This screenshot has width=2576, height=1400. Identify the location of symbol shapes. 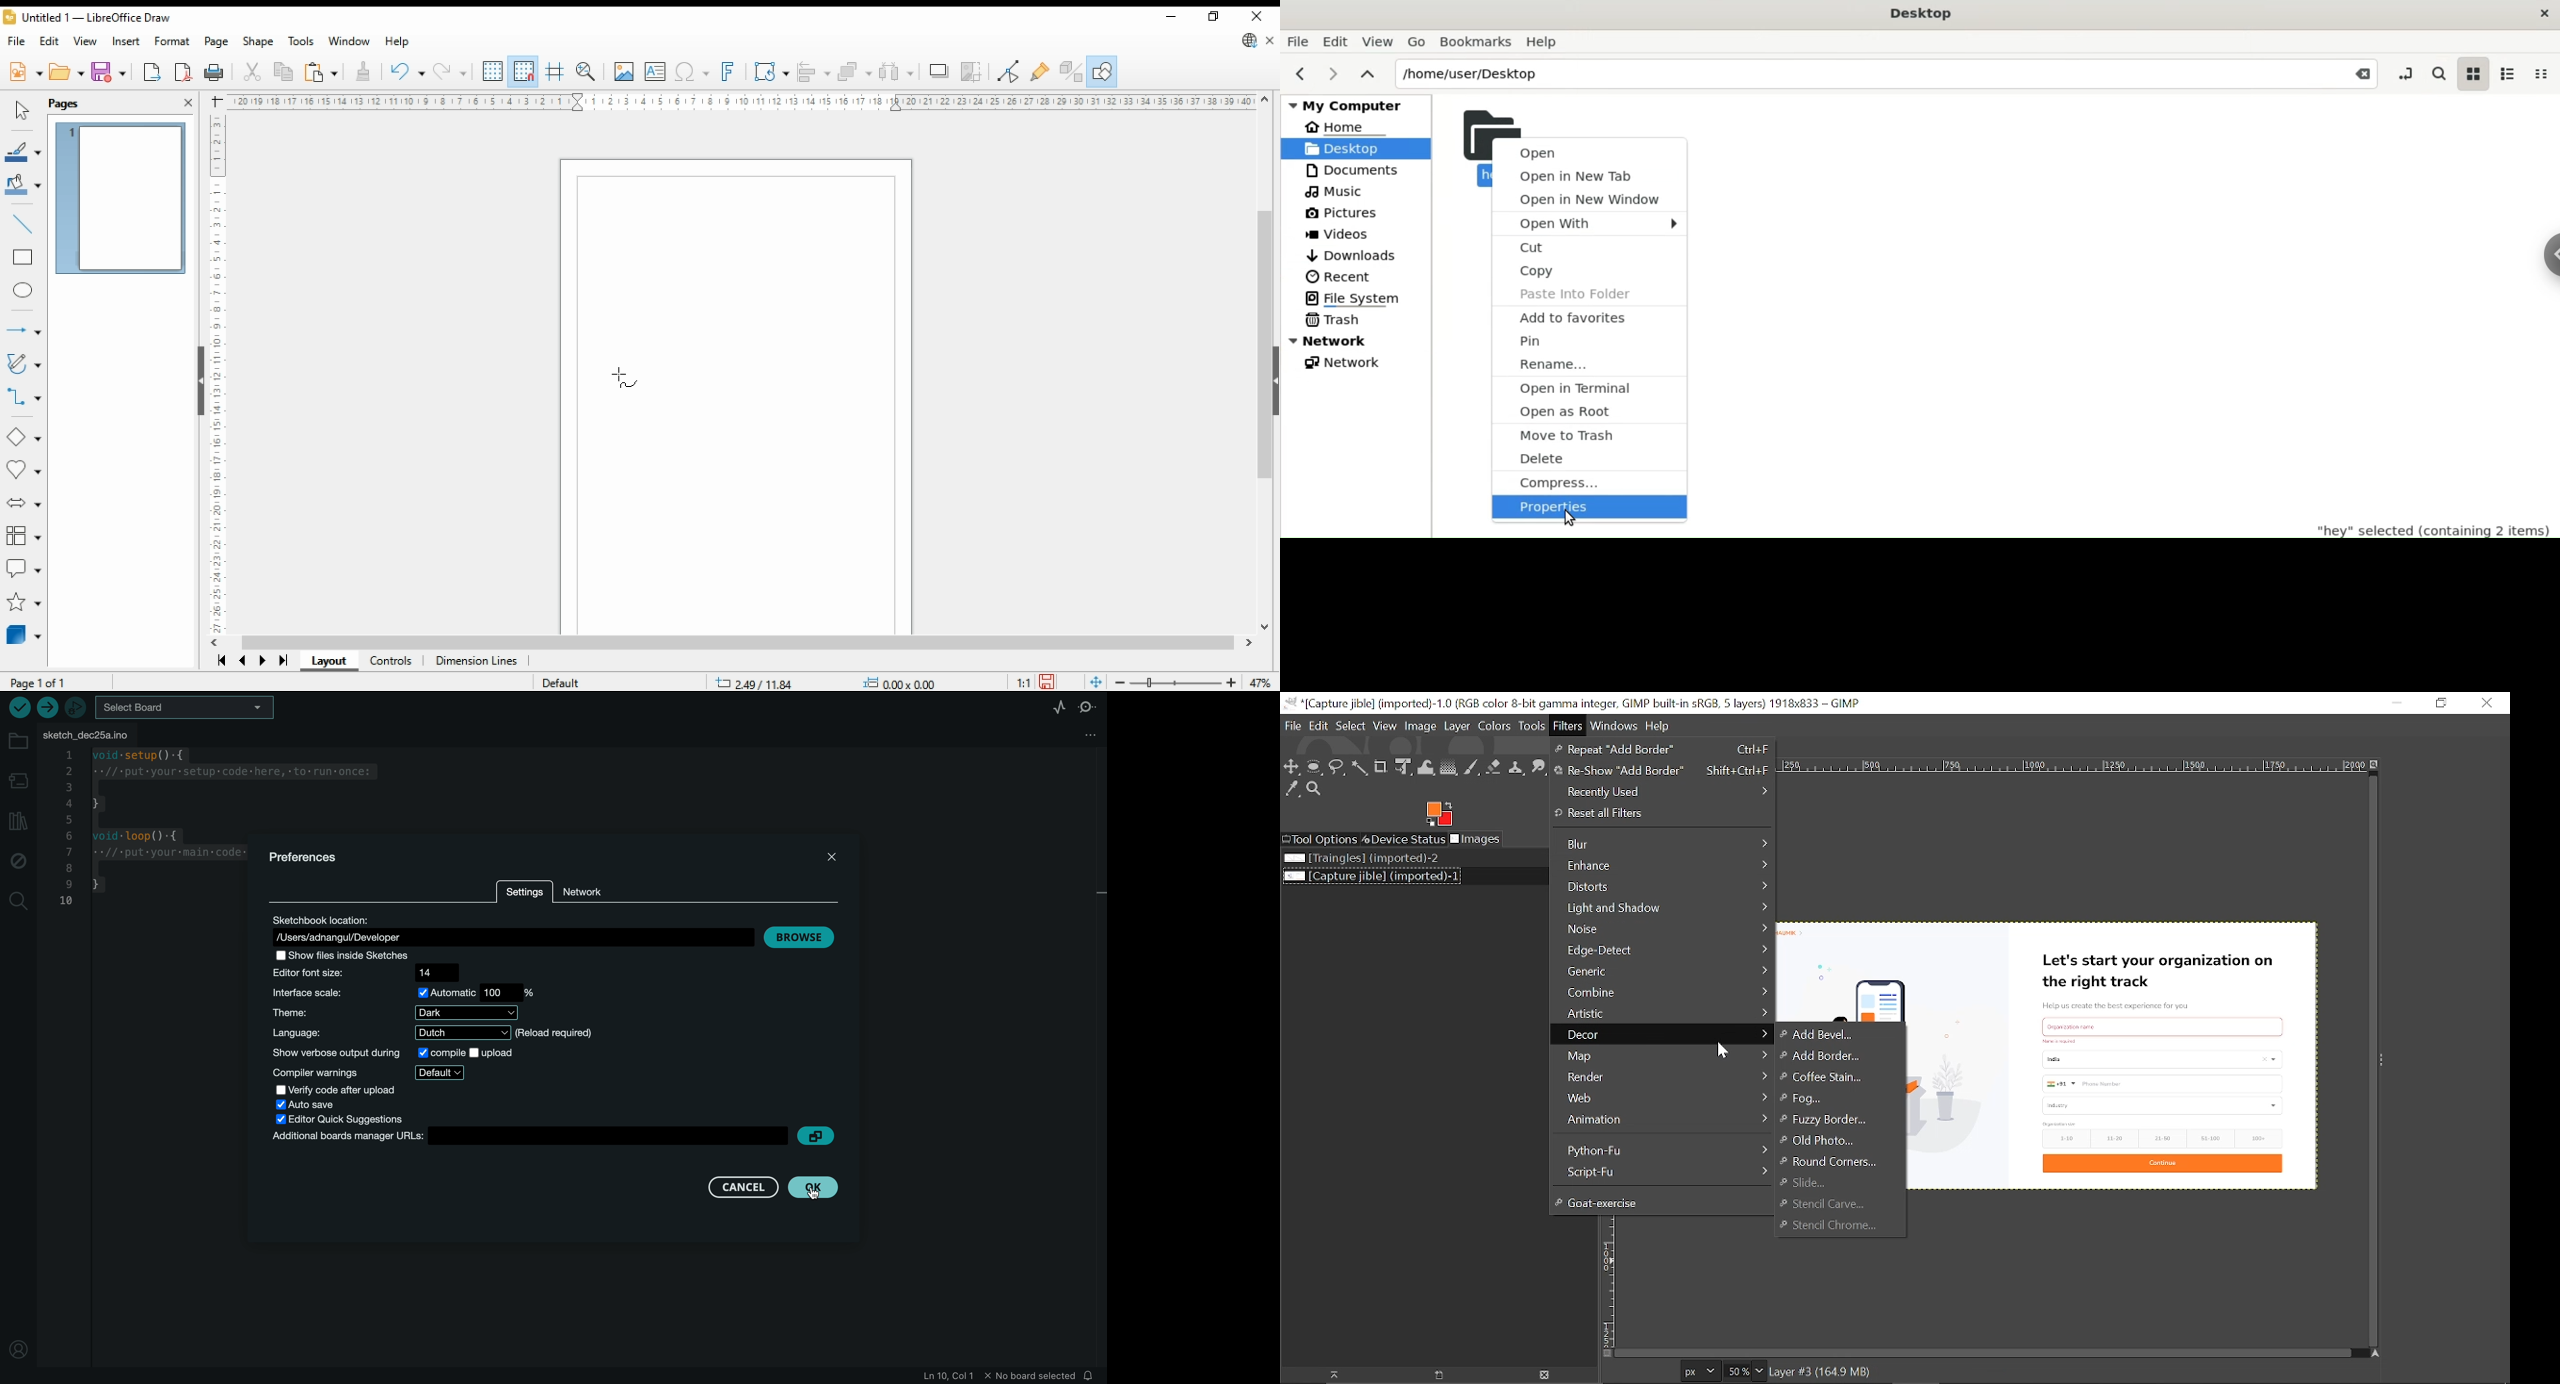
(23, 471).